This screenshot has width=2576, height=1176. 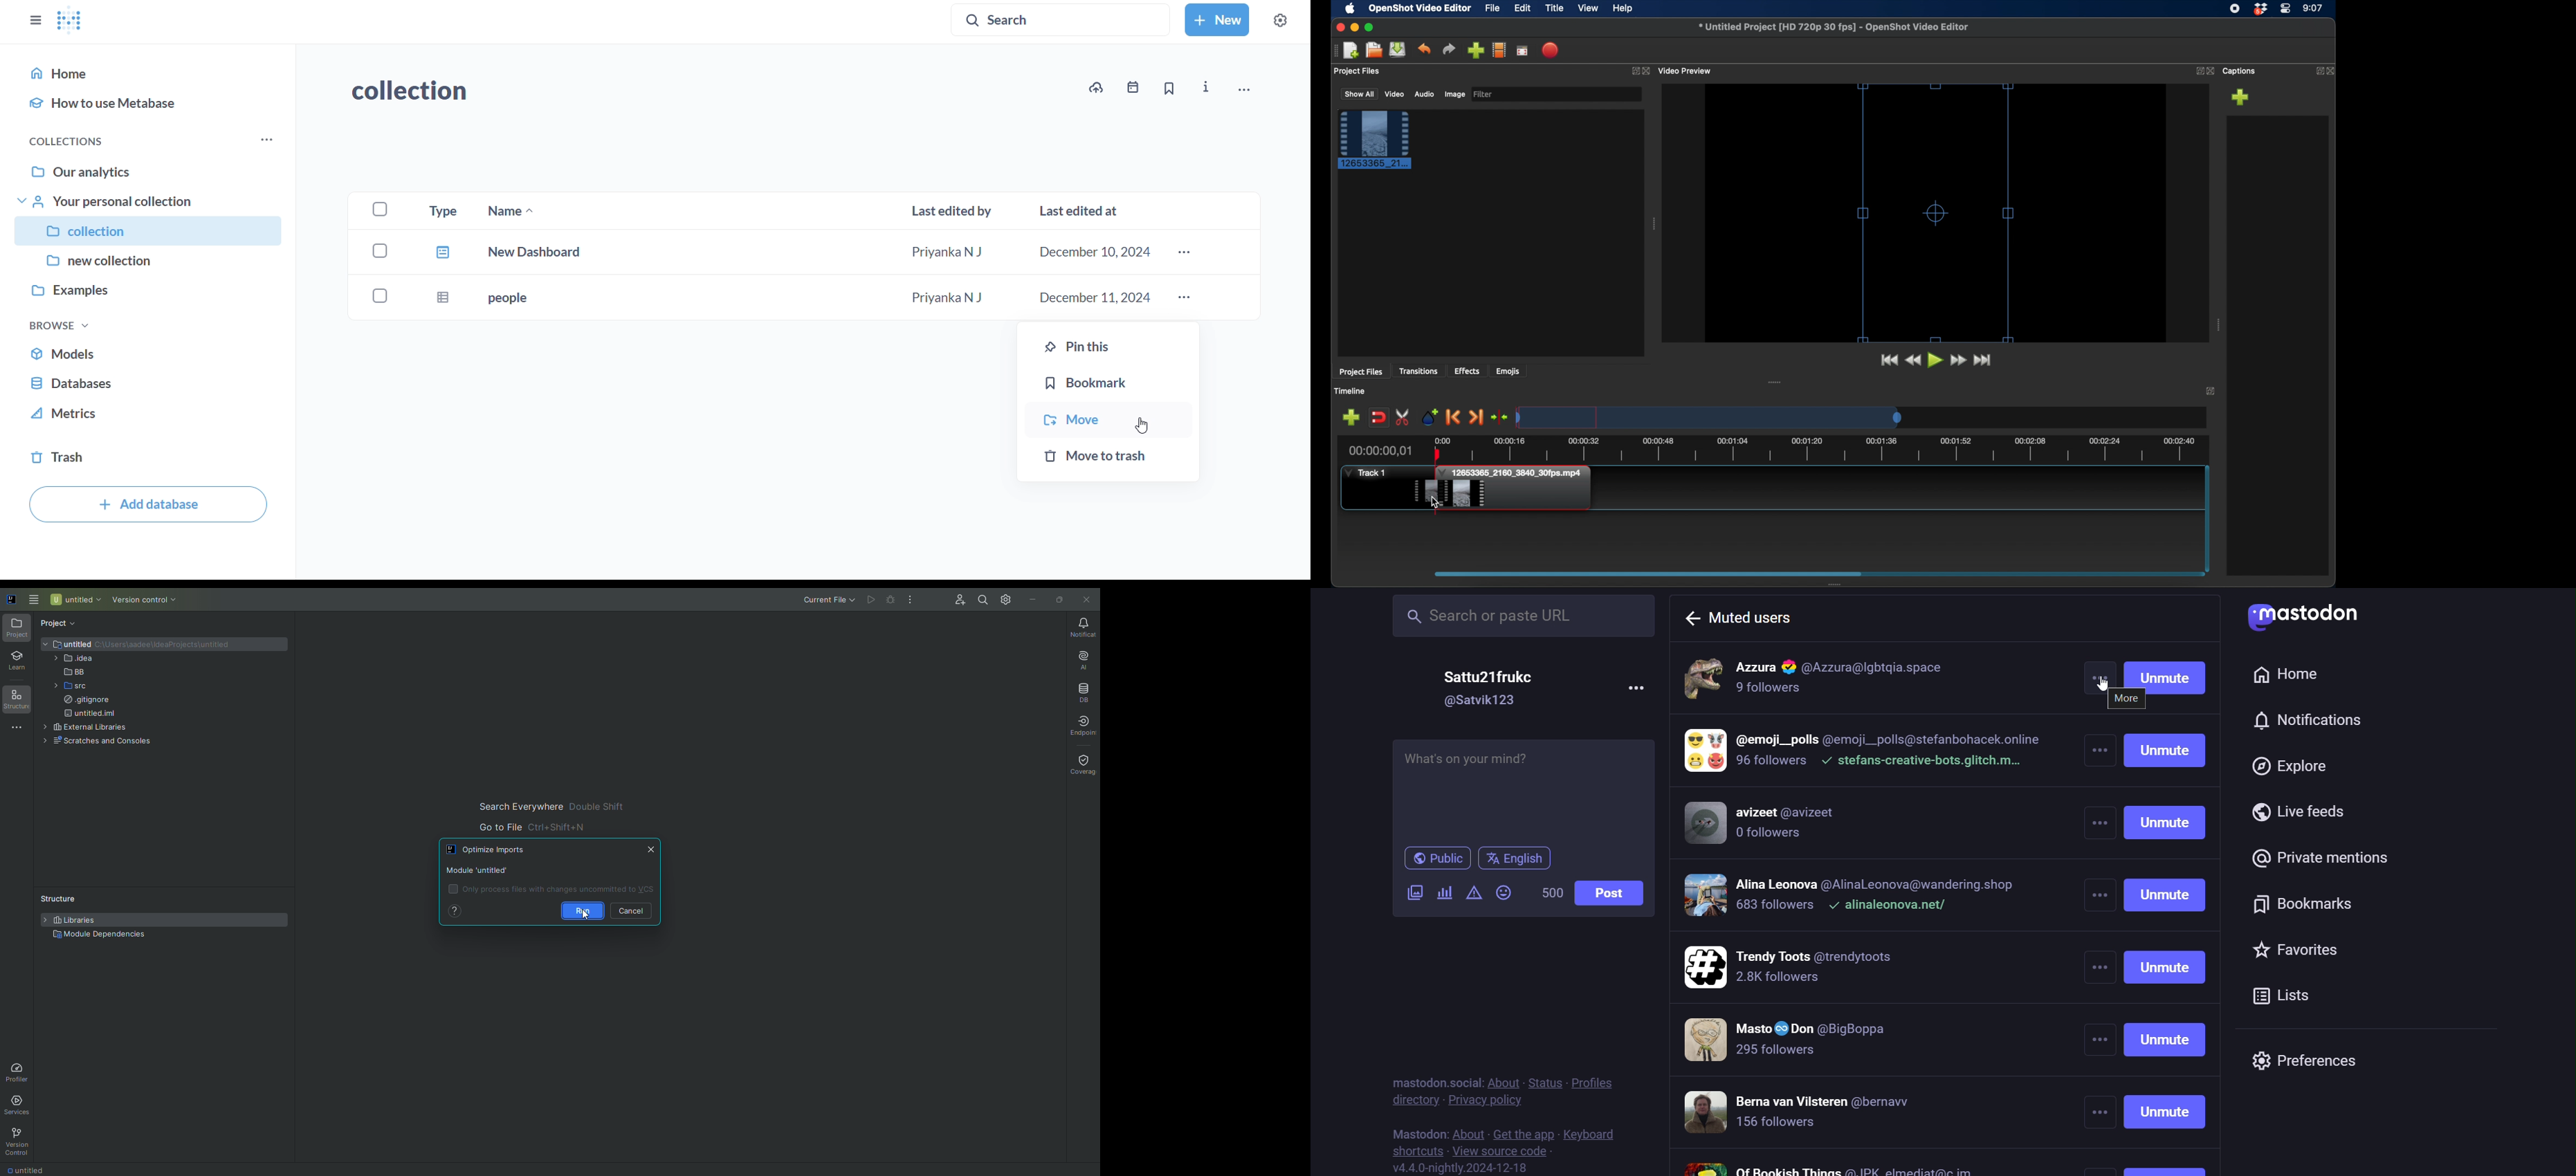 I want to click on sheet, so click(x=438, y=295).